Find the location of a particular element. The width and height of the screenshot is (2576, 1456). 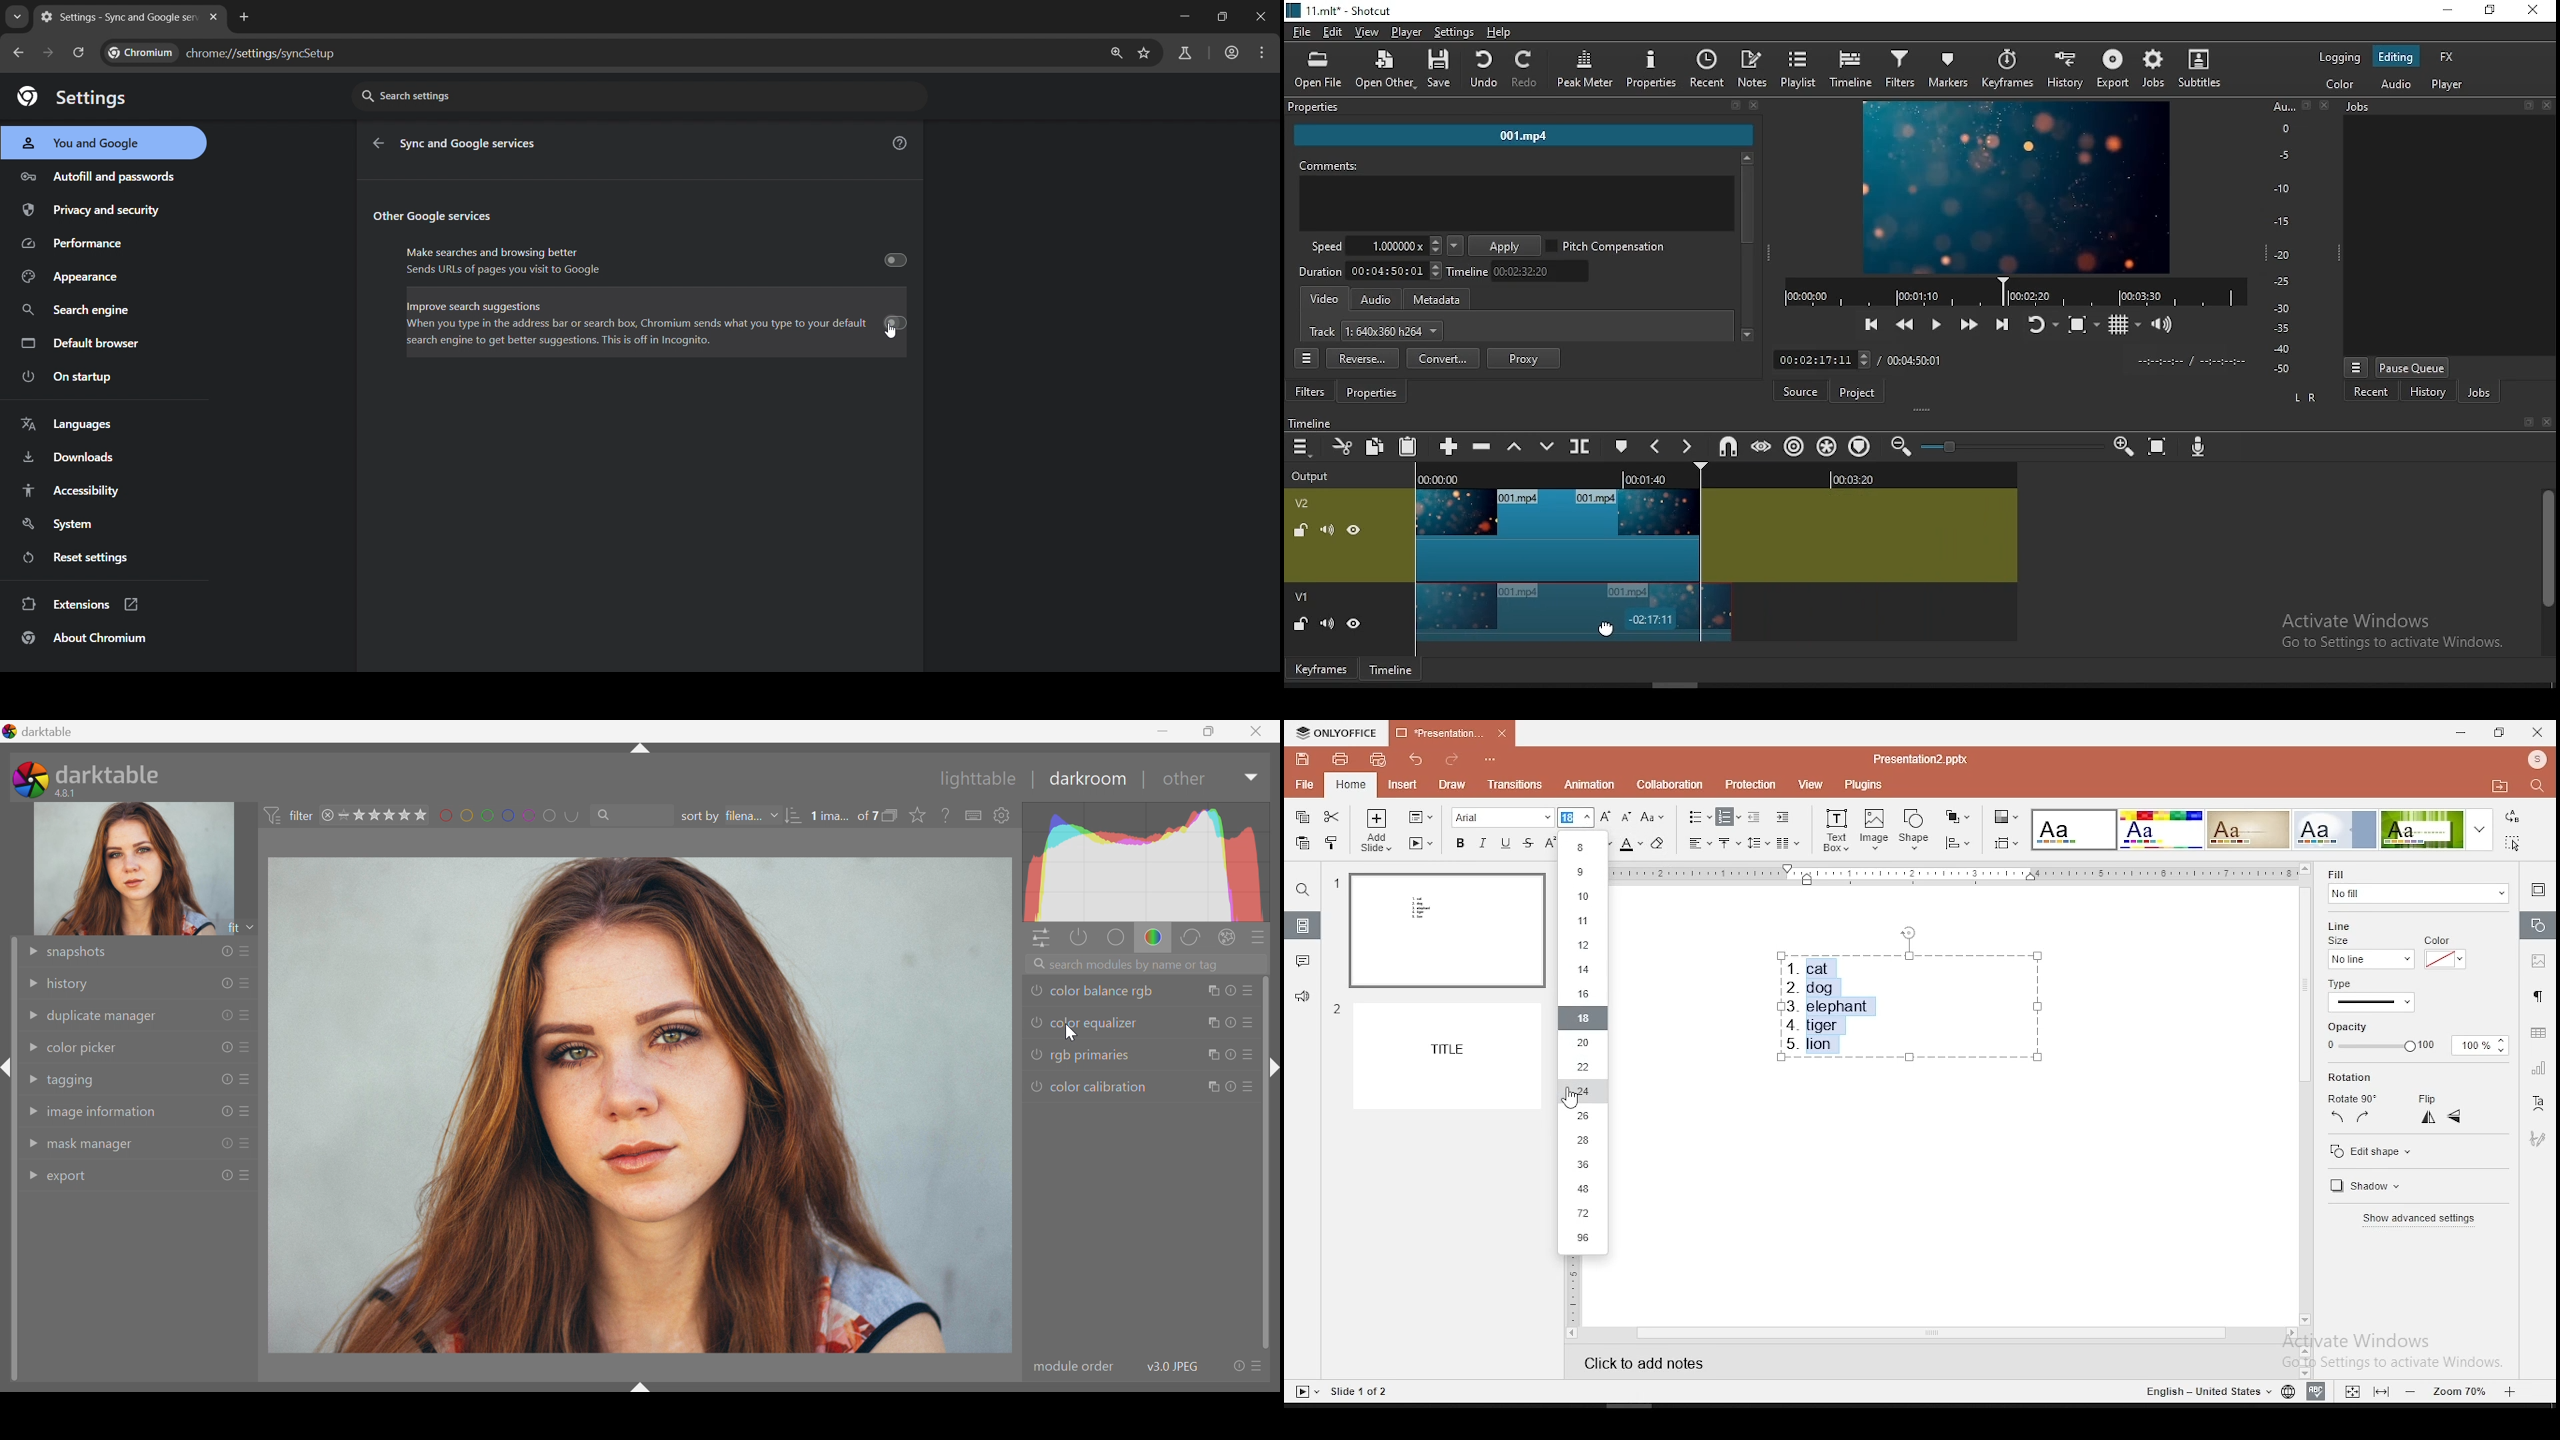

rgb primaries is located at coordinates (1090, 1057).